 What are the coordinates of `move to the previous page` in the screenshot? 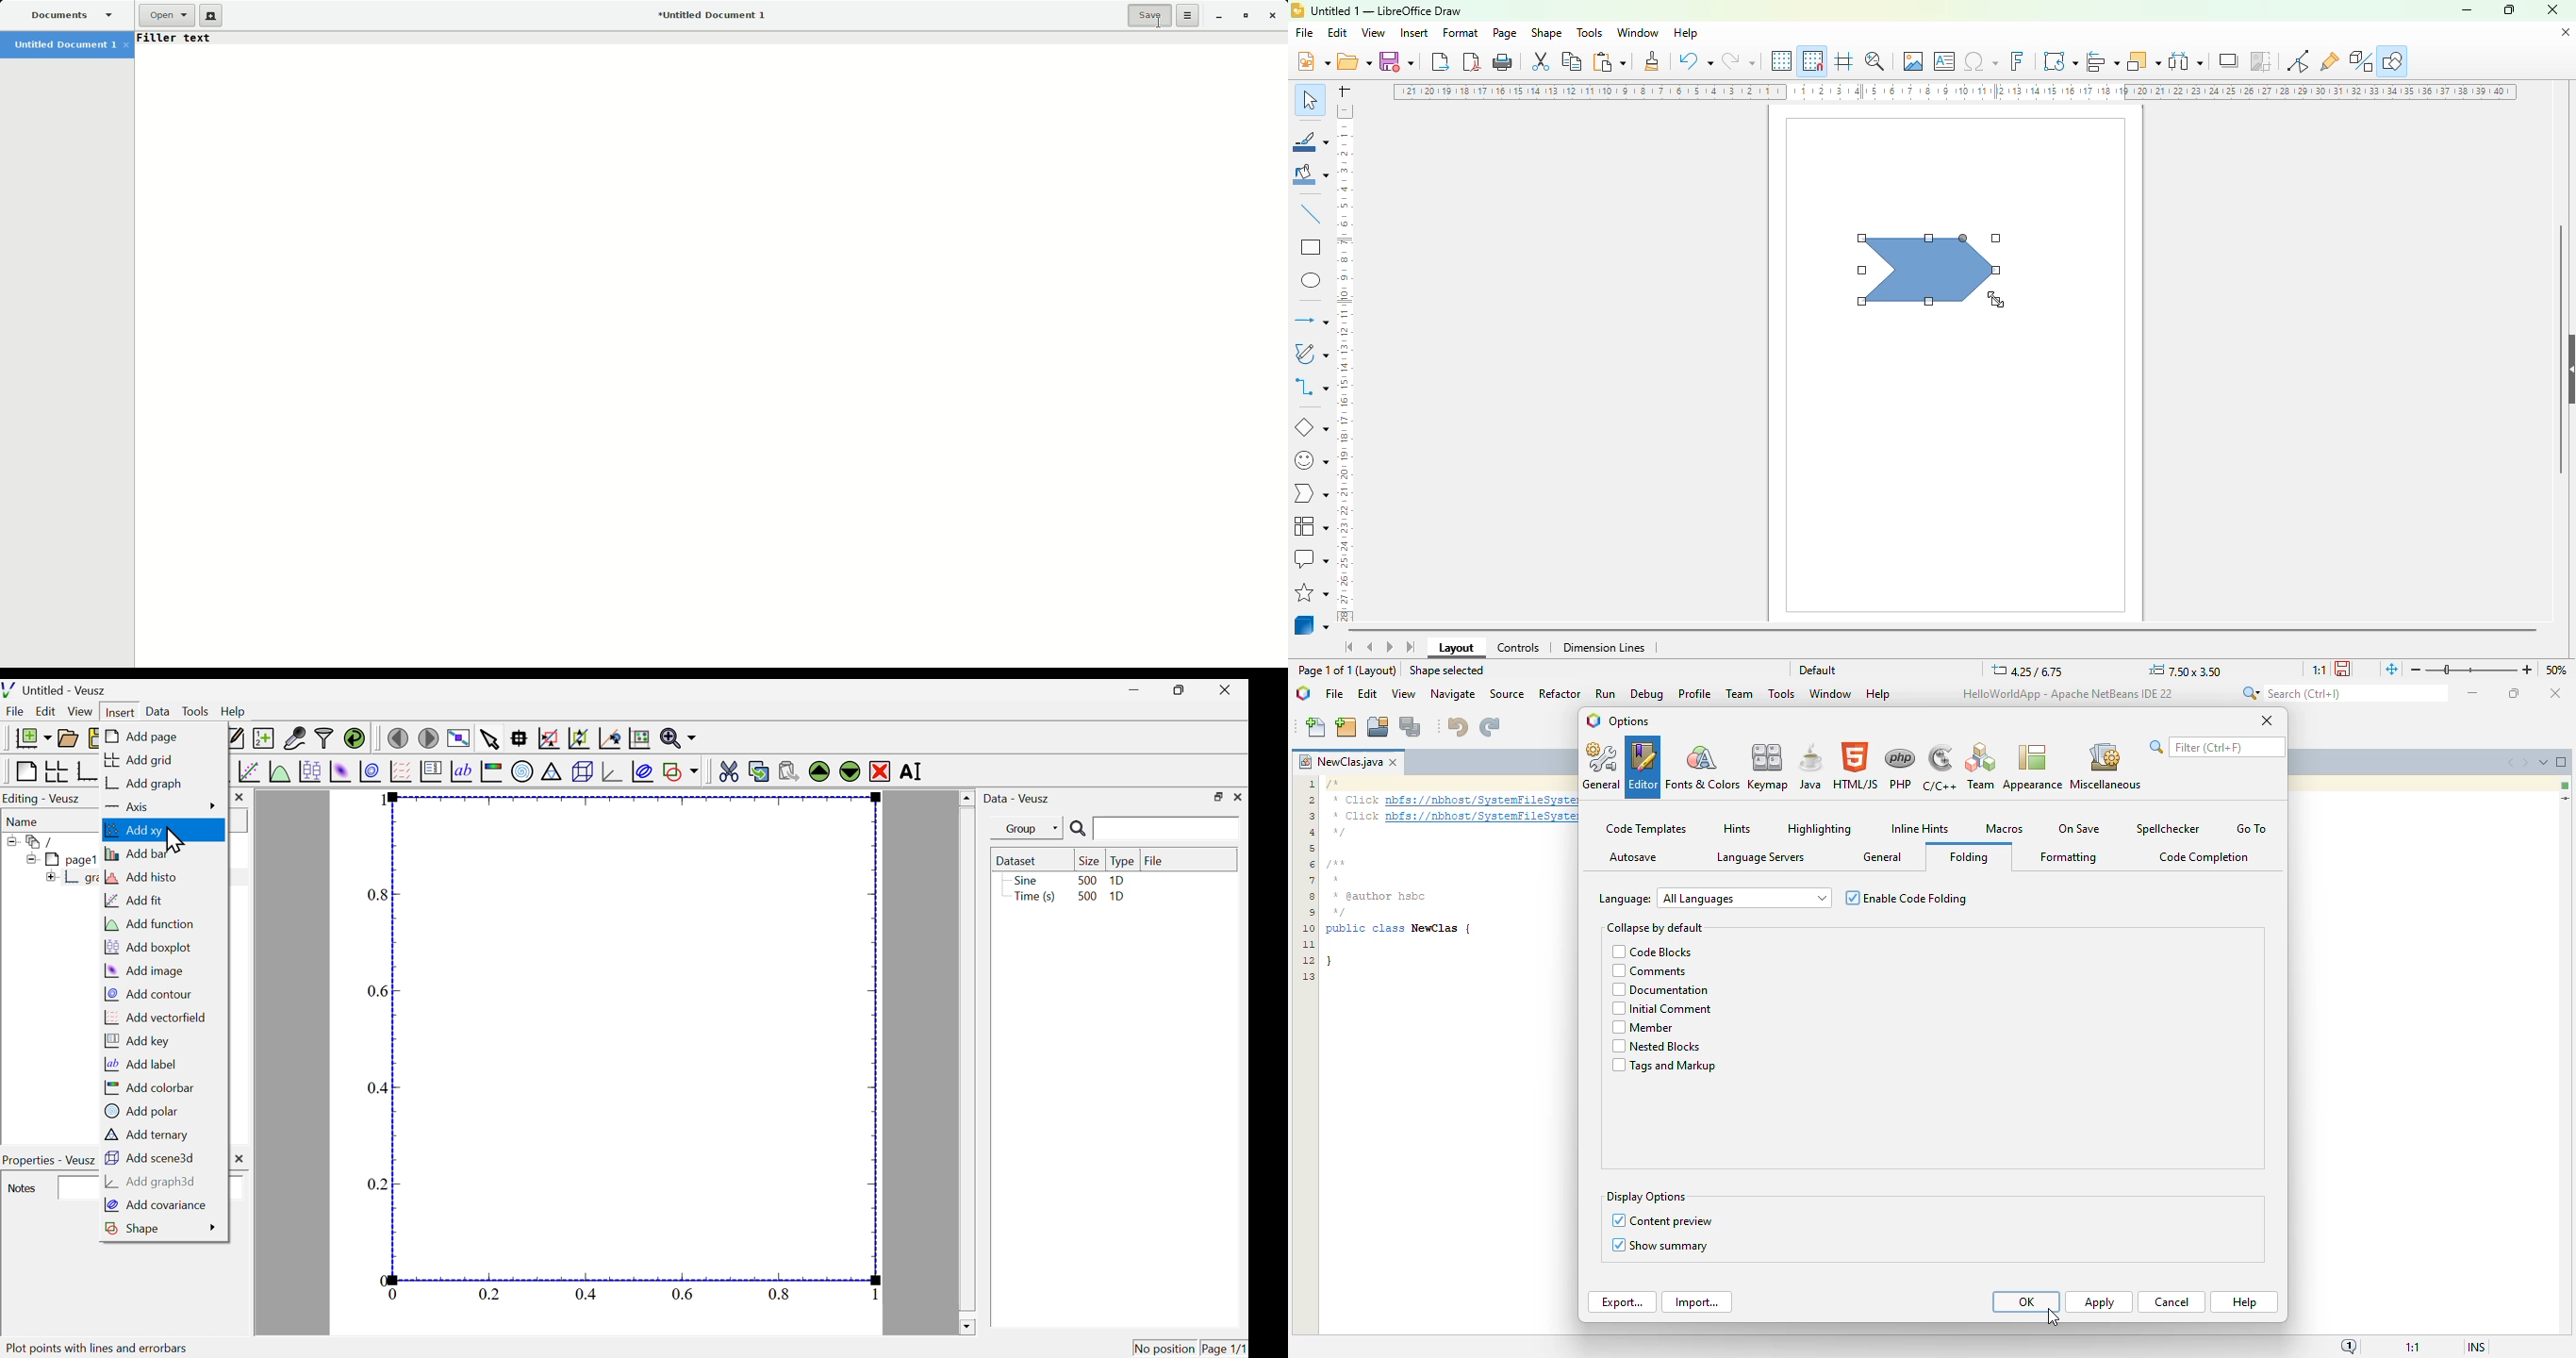 It's located at (397, 737).